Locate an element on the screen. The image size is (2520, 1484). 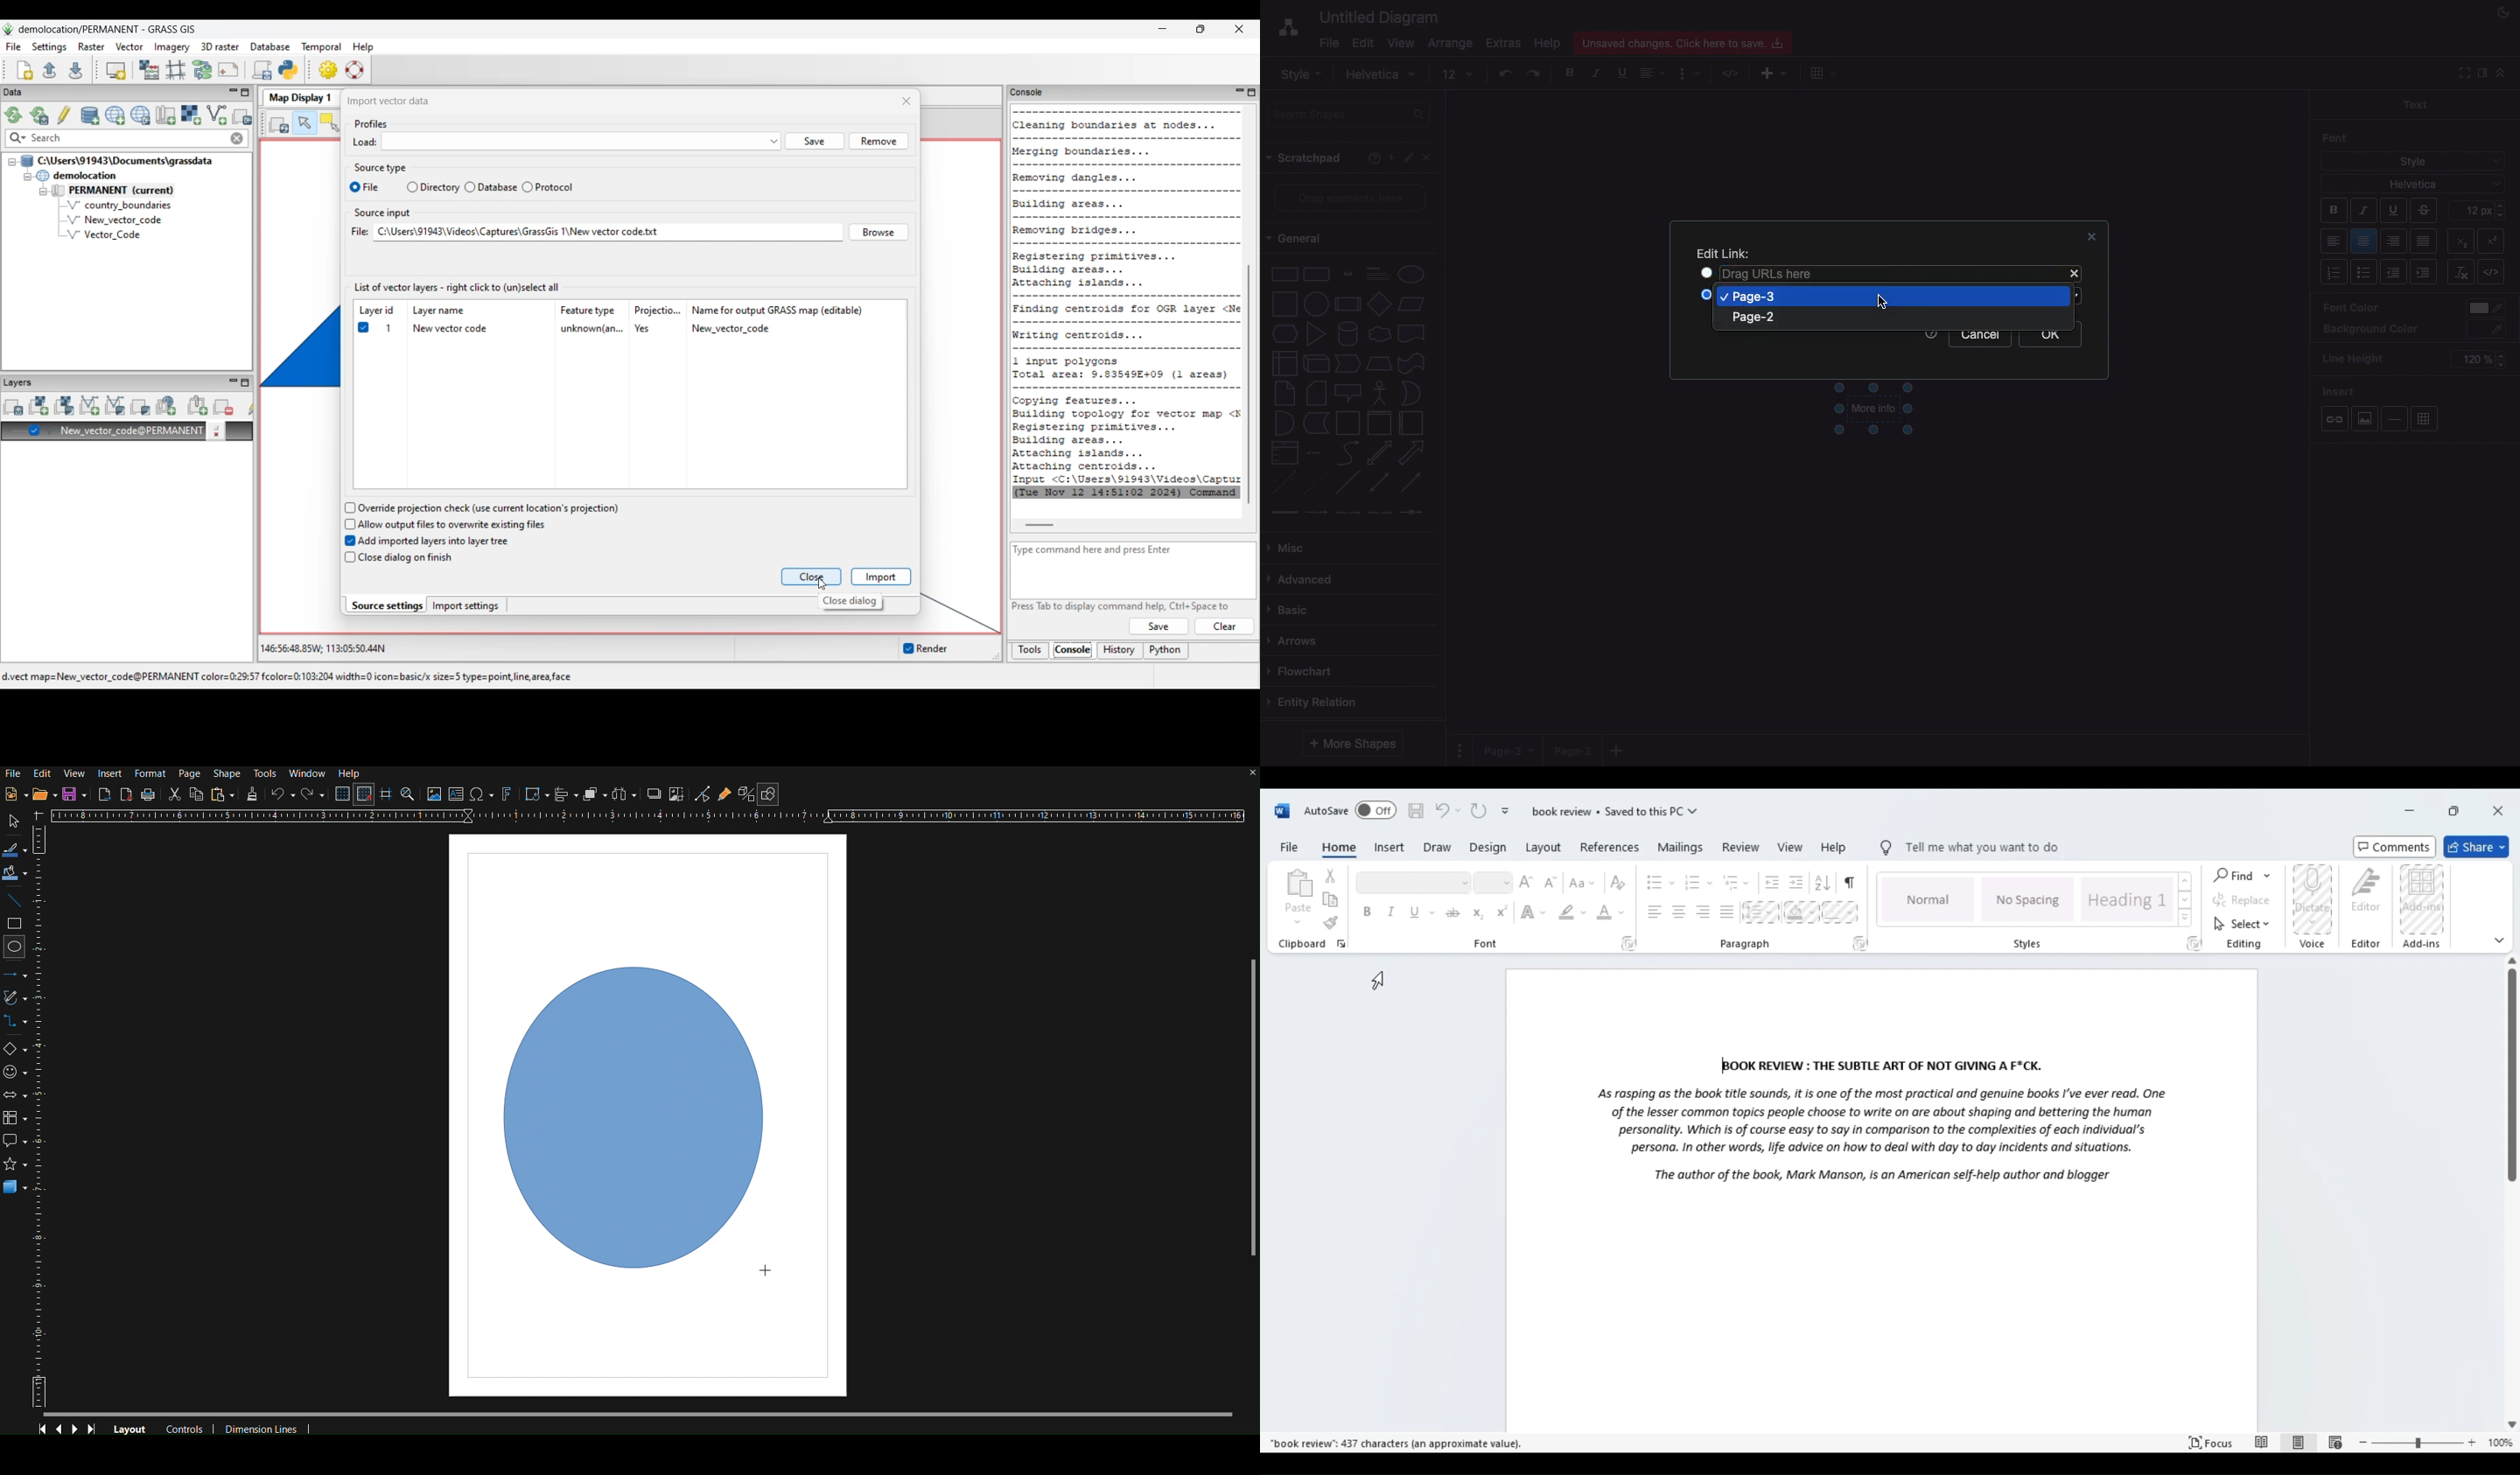
Close is located at coordinates (1431, 161).